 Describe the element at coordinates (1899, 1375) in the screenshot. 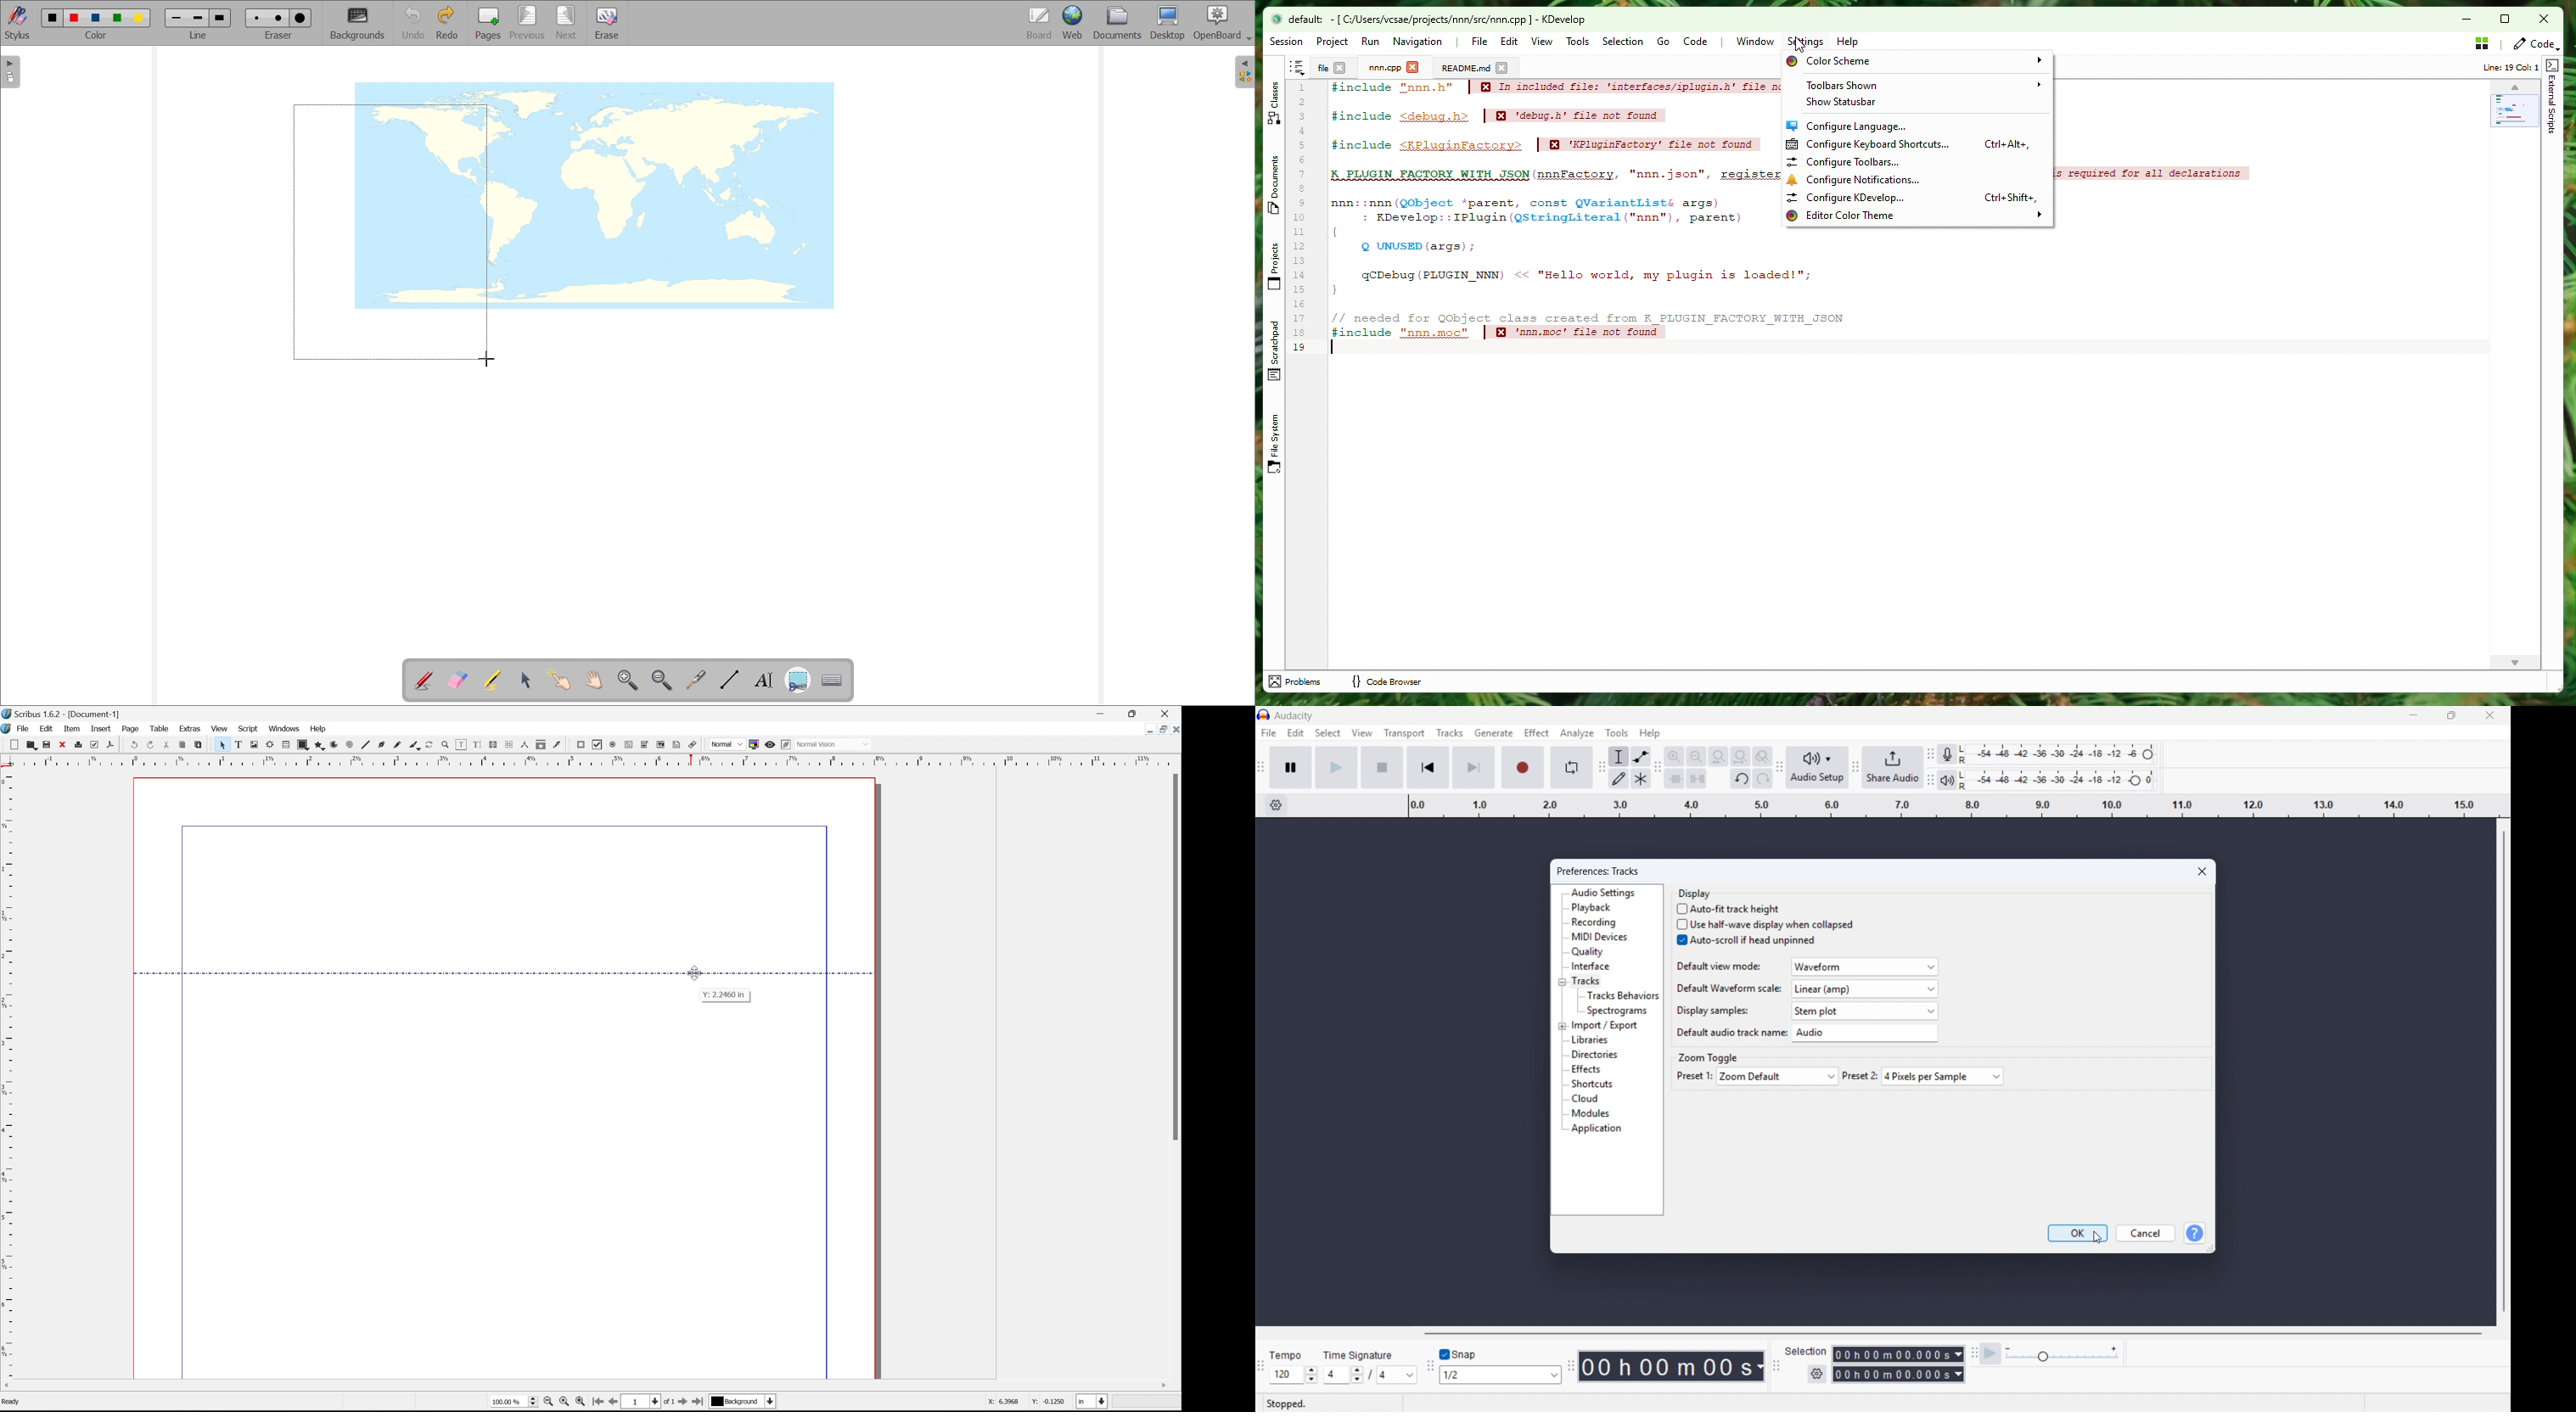

I see `end time` at that location.